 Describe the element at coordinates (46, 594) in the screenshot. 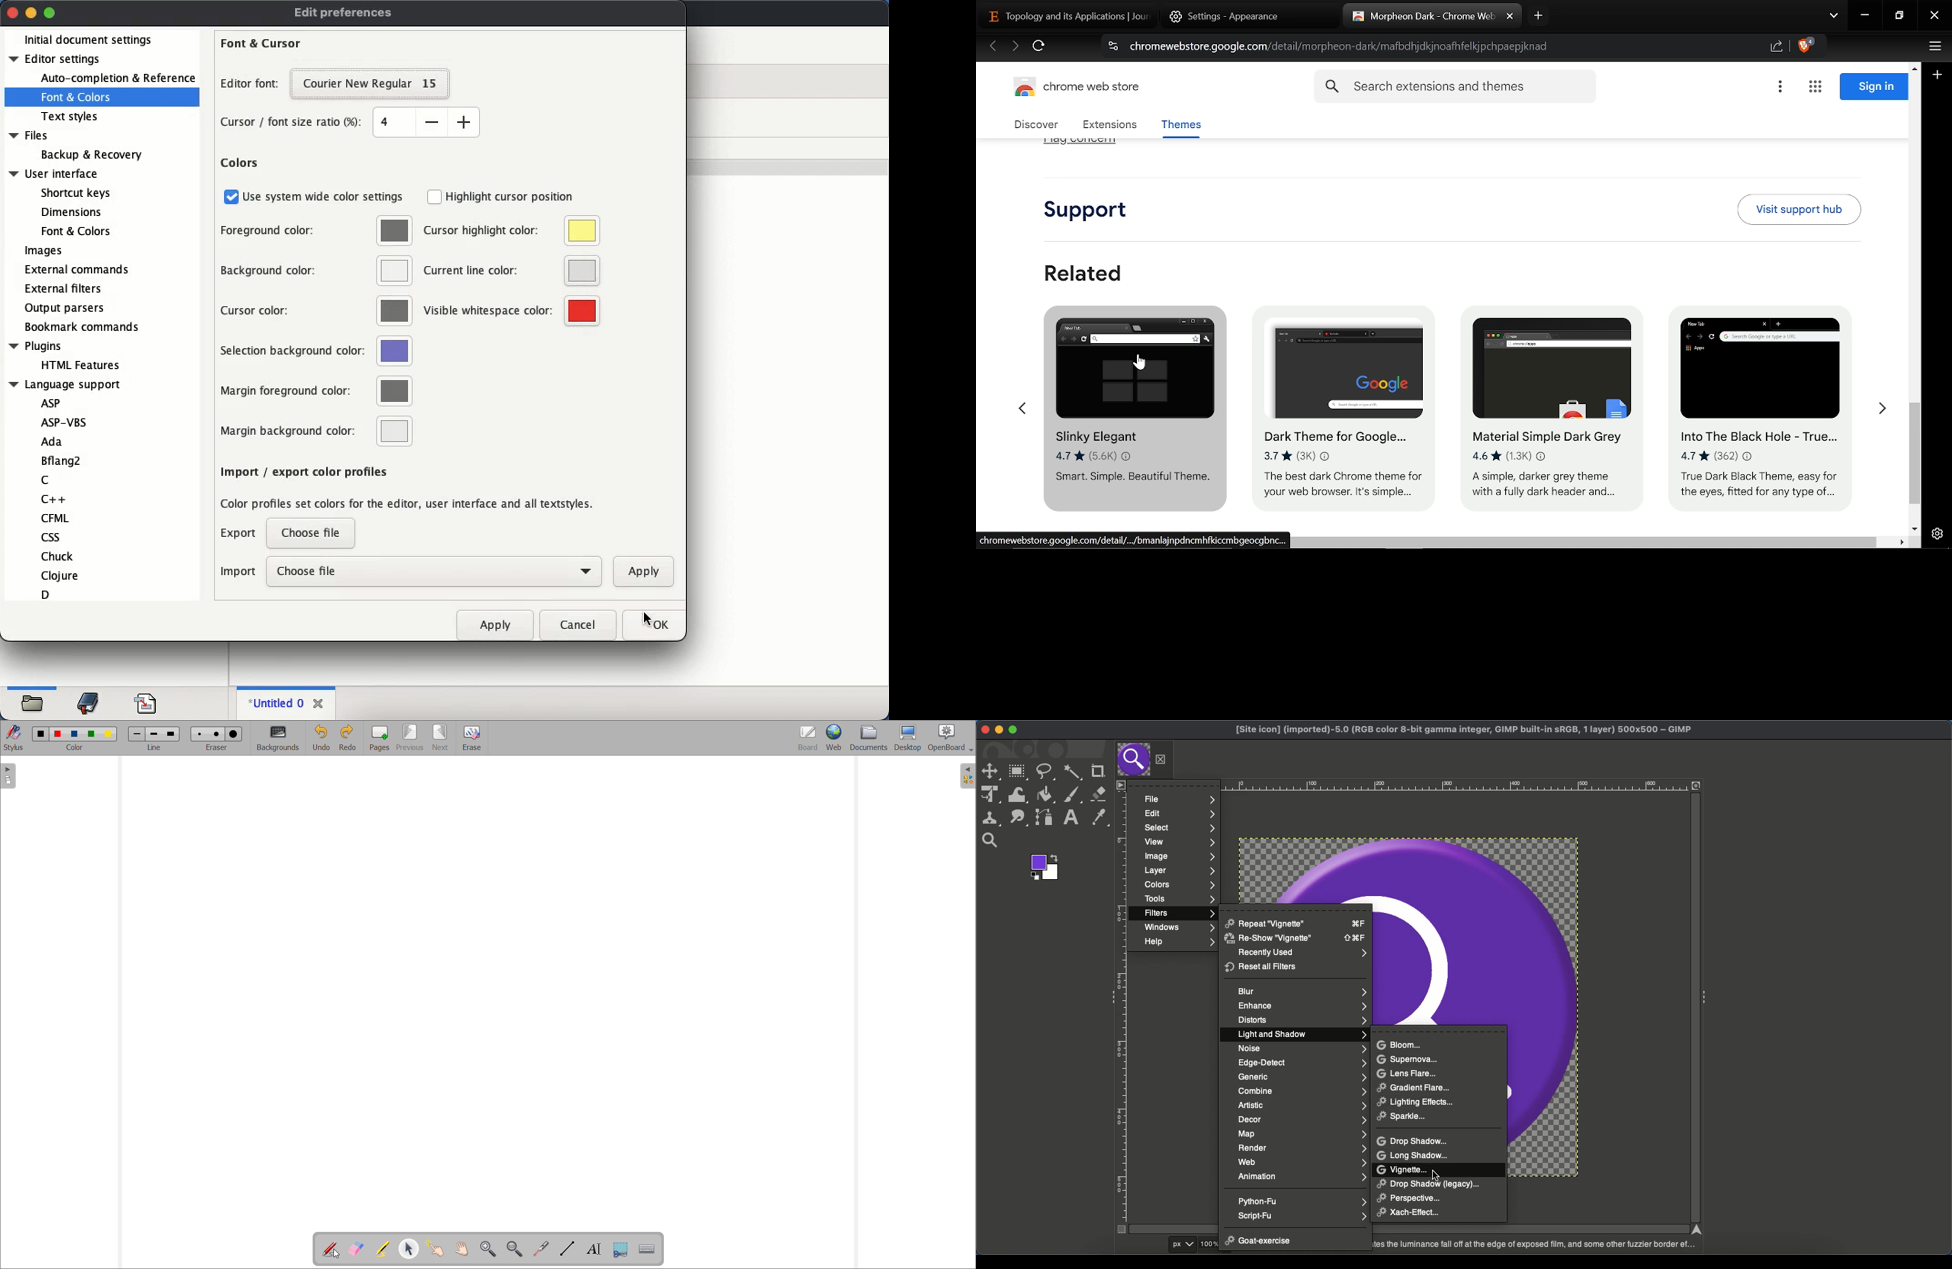

I see `D` at that location.